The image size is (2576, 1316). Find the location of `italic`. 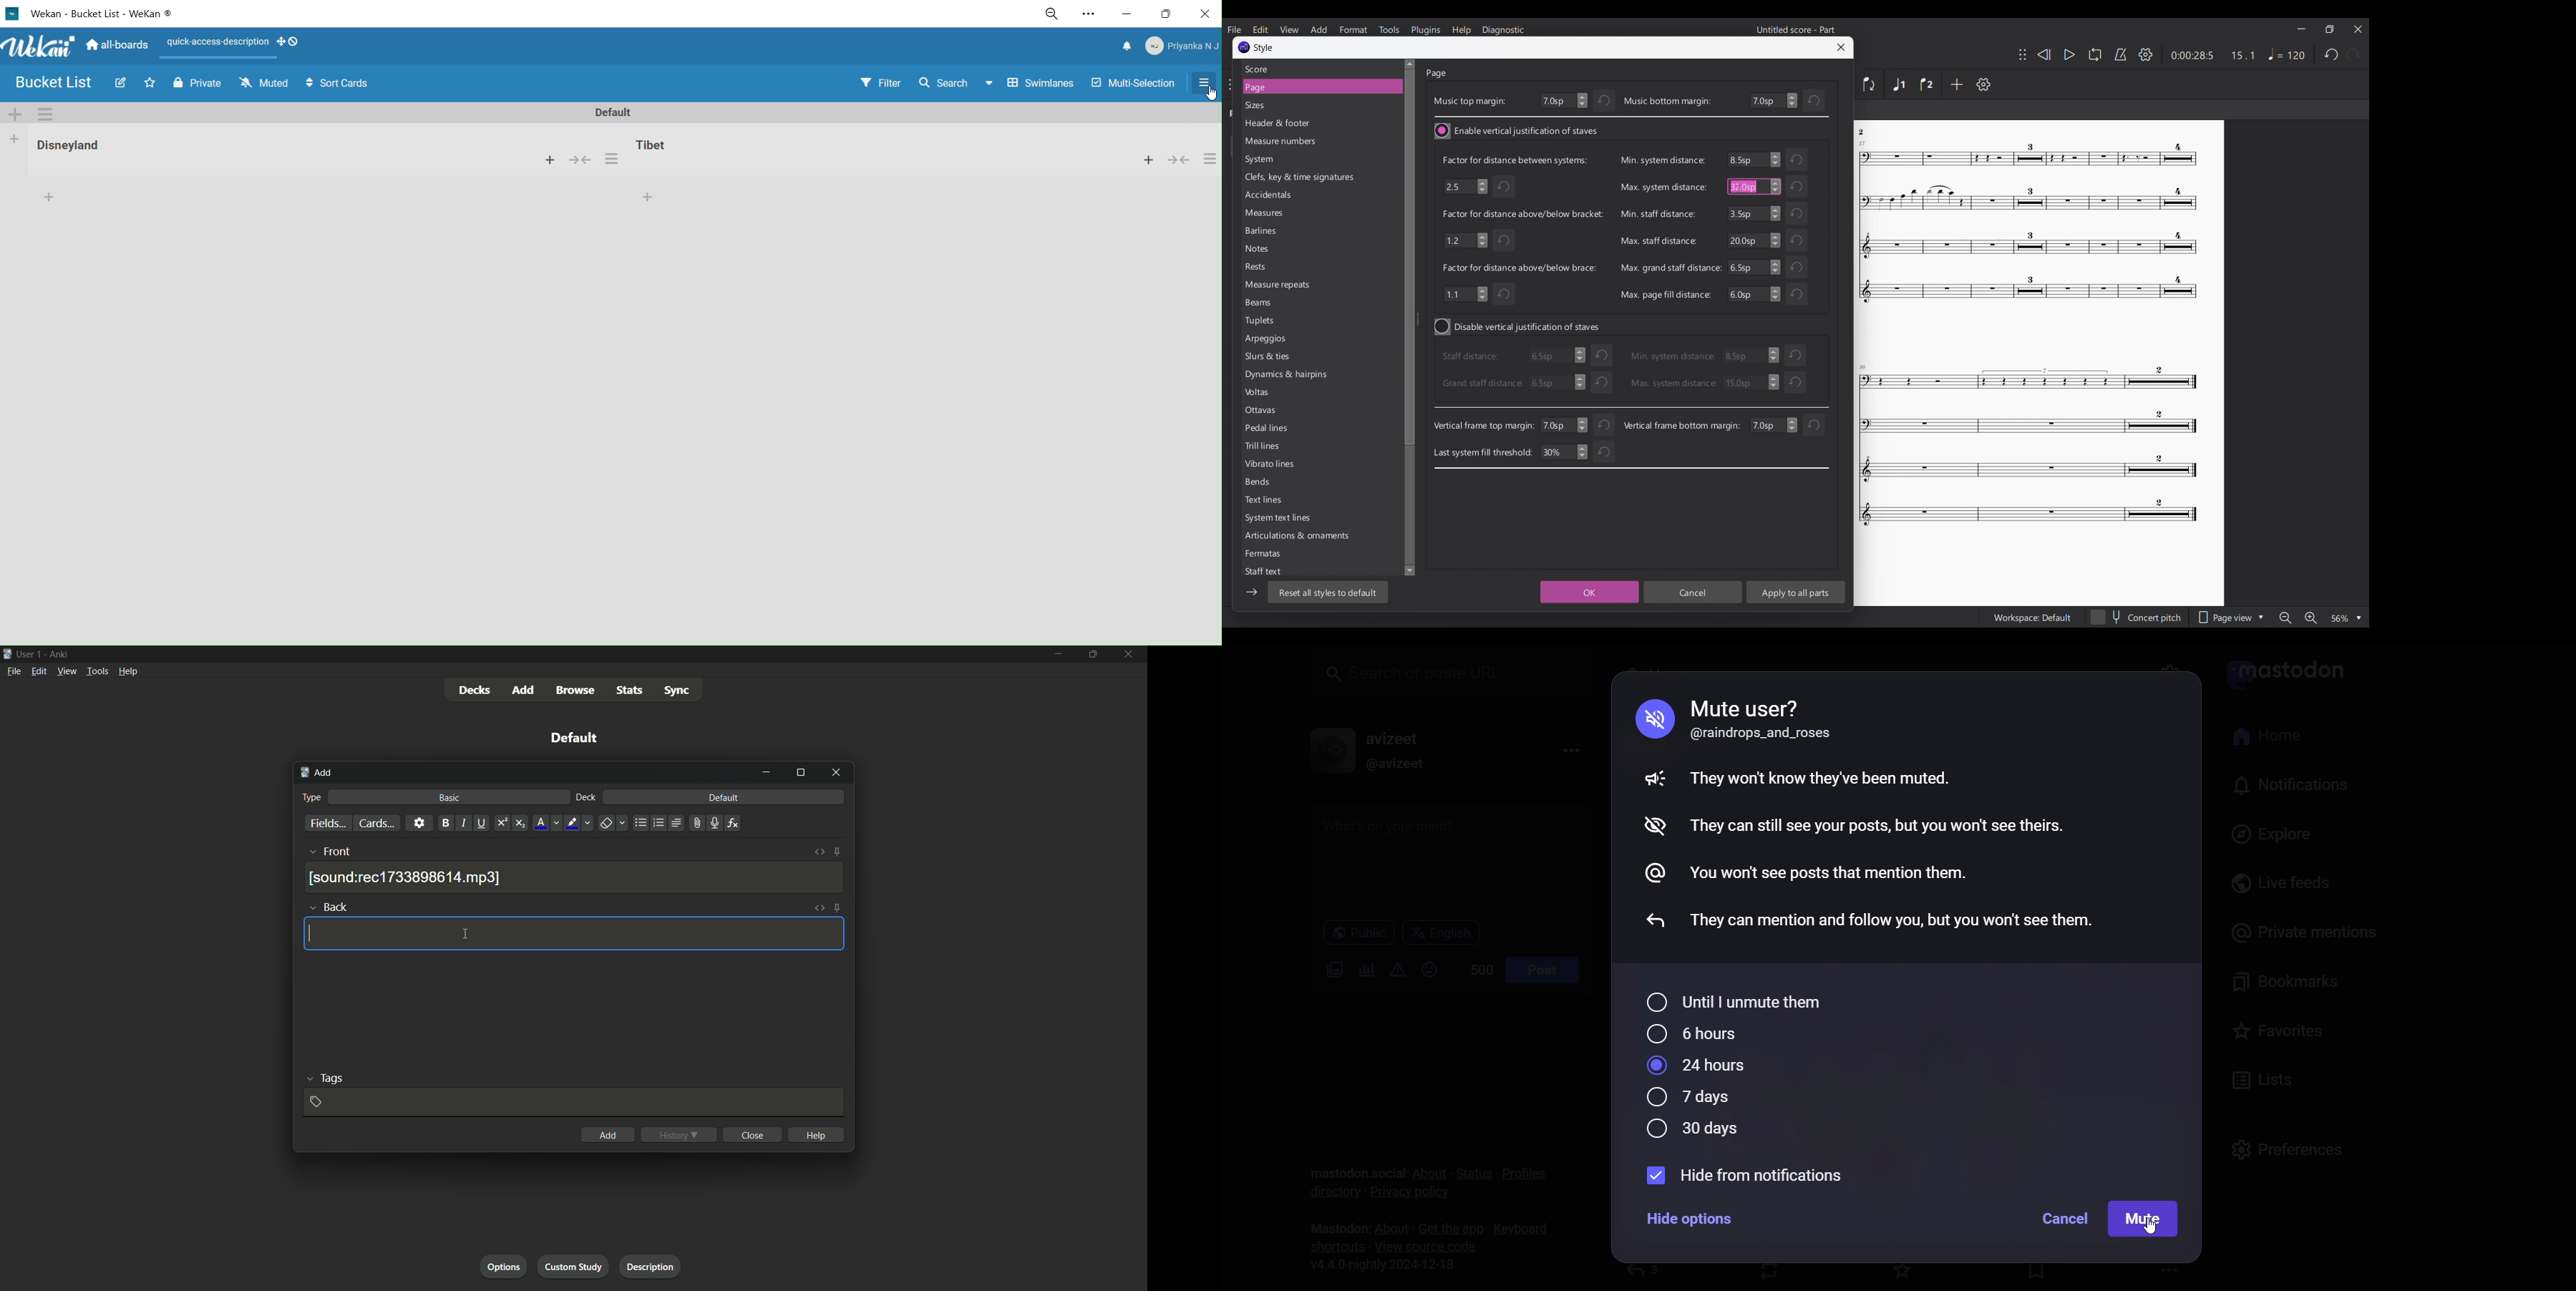

italic is located at coordinates (464, 824).